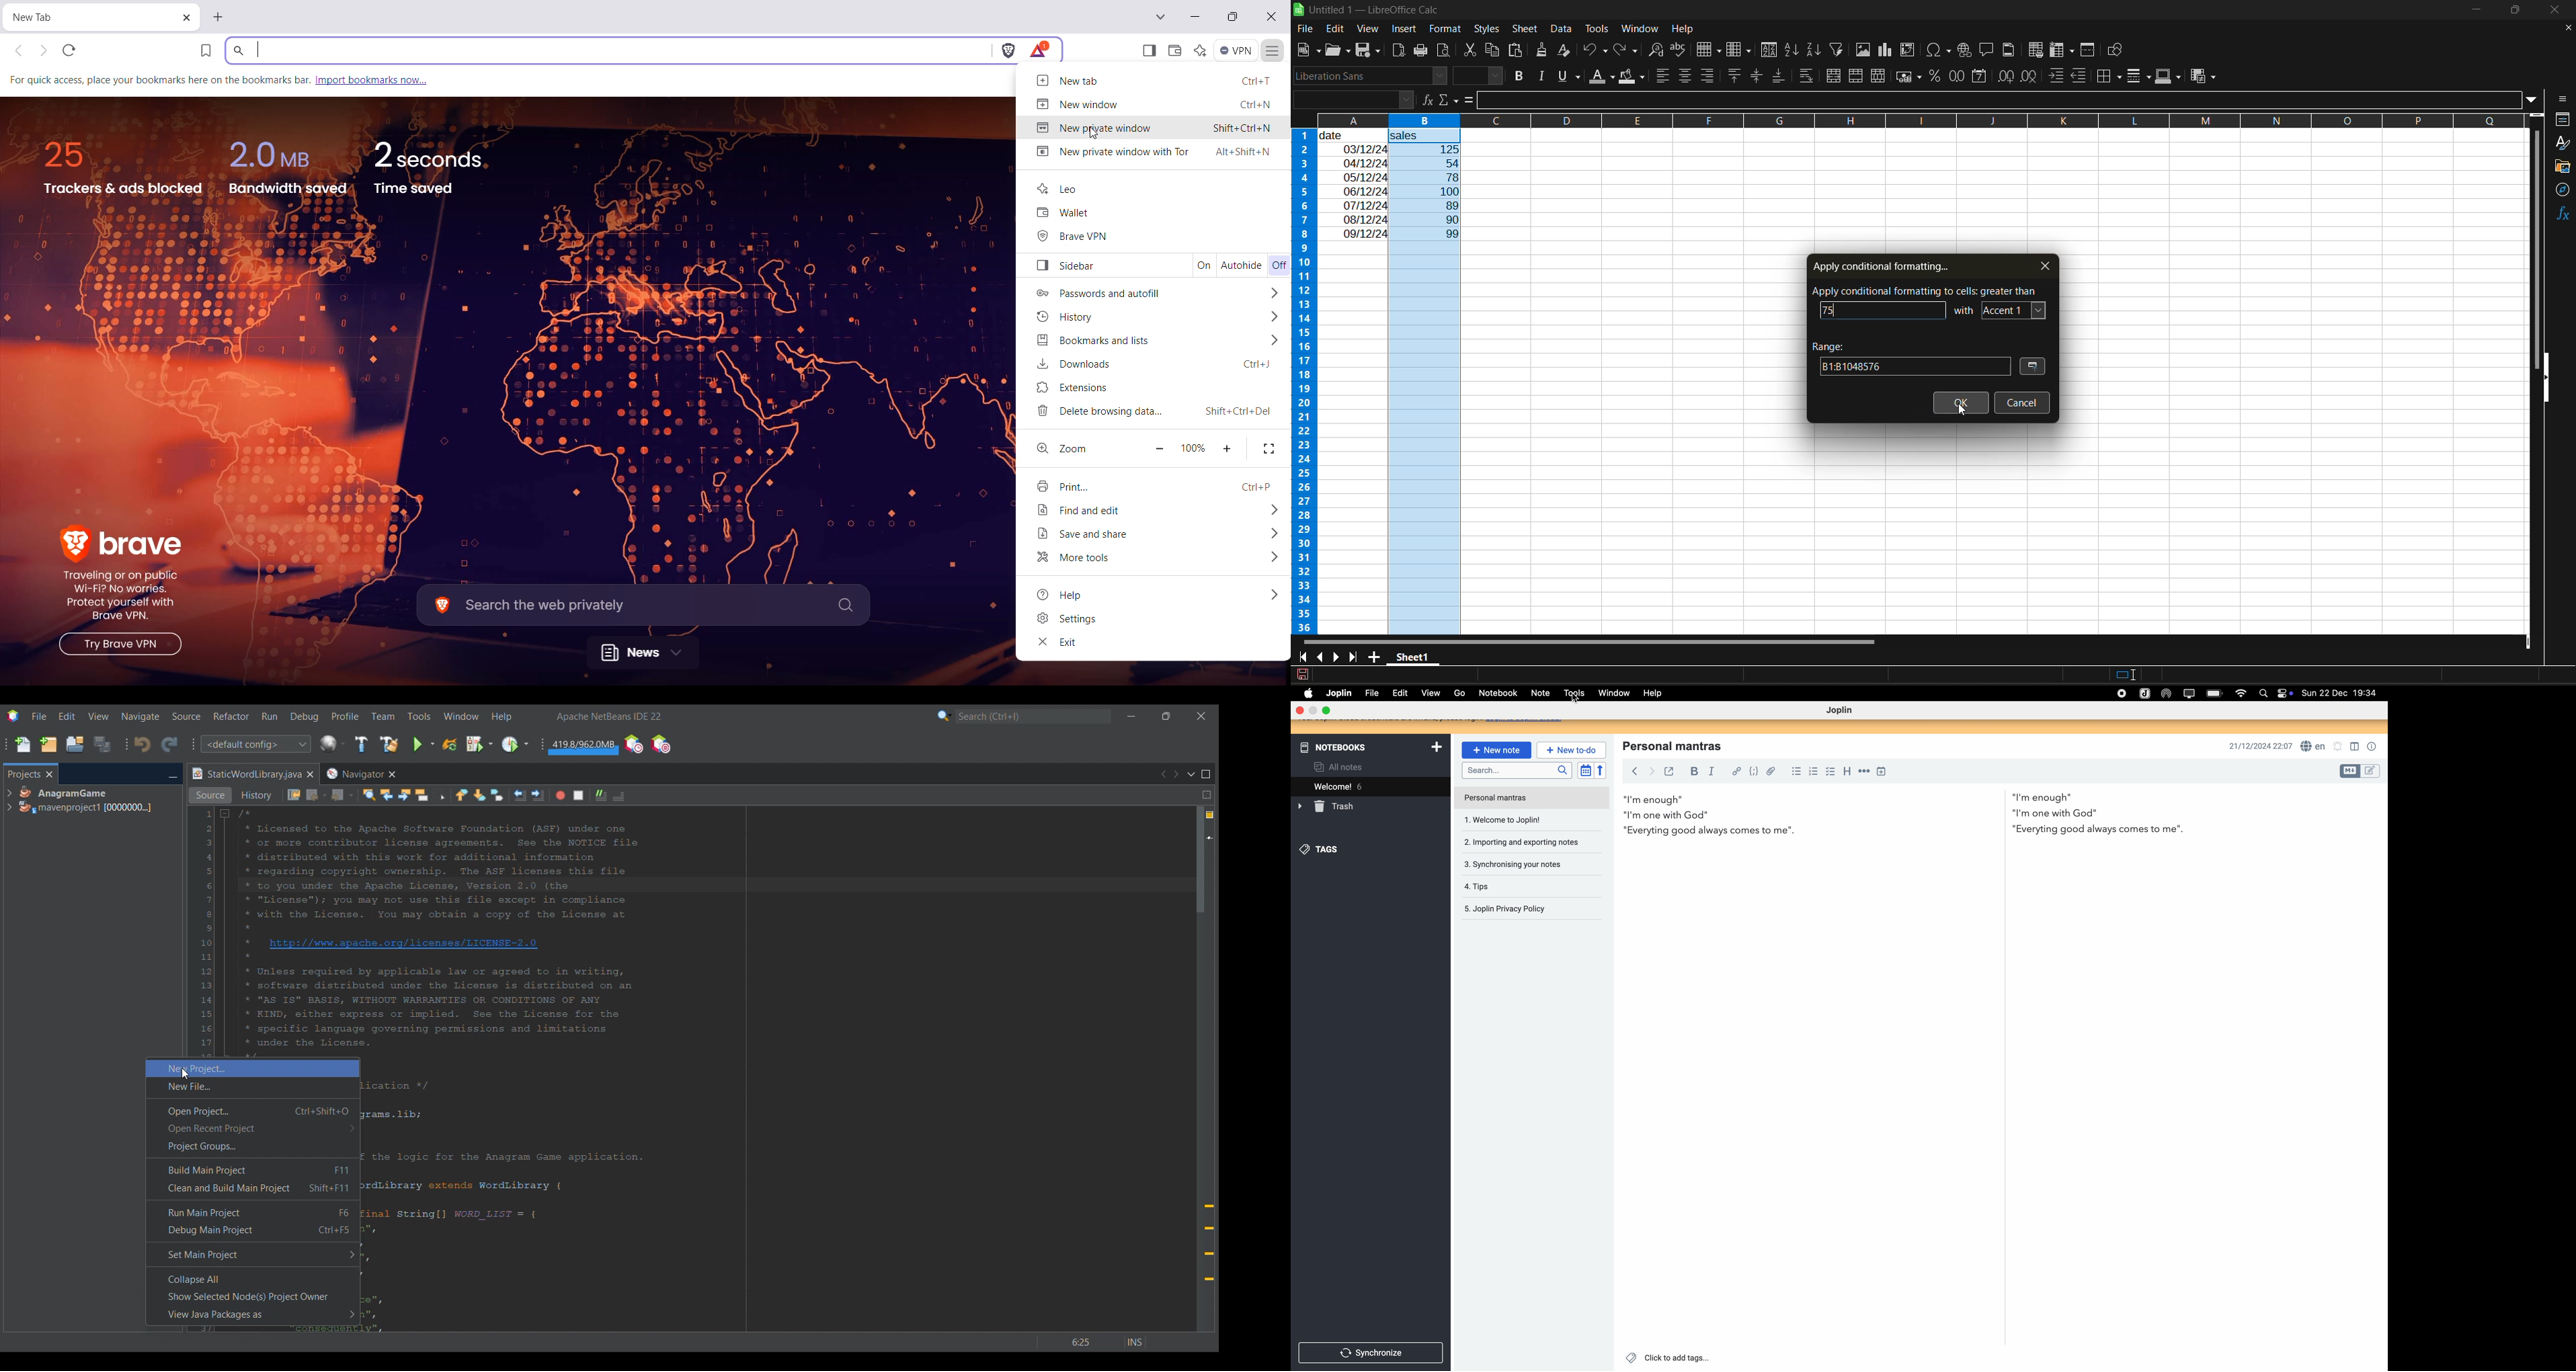 The width and height of the screenshot is (2576, 1372). I want to click on insert comment, so click(1988, 50).